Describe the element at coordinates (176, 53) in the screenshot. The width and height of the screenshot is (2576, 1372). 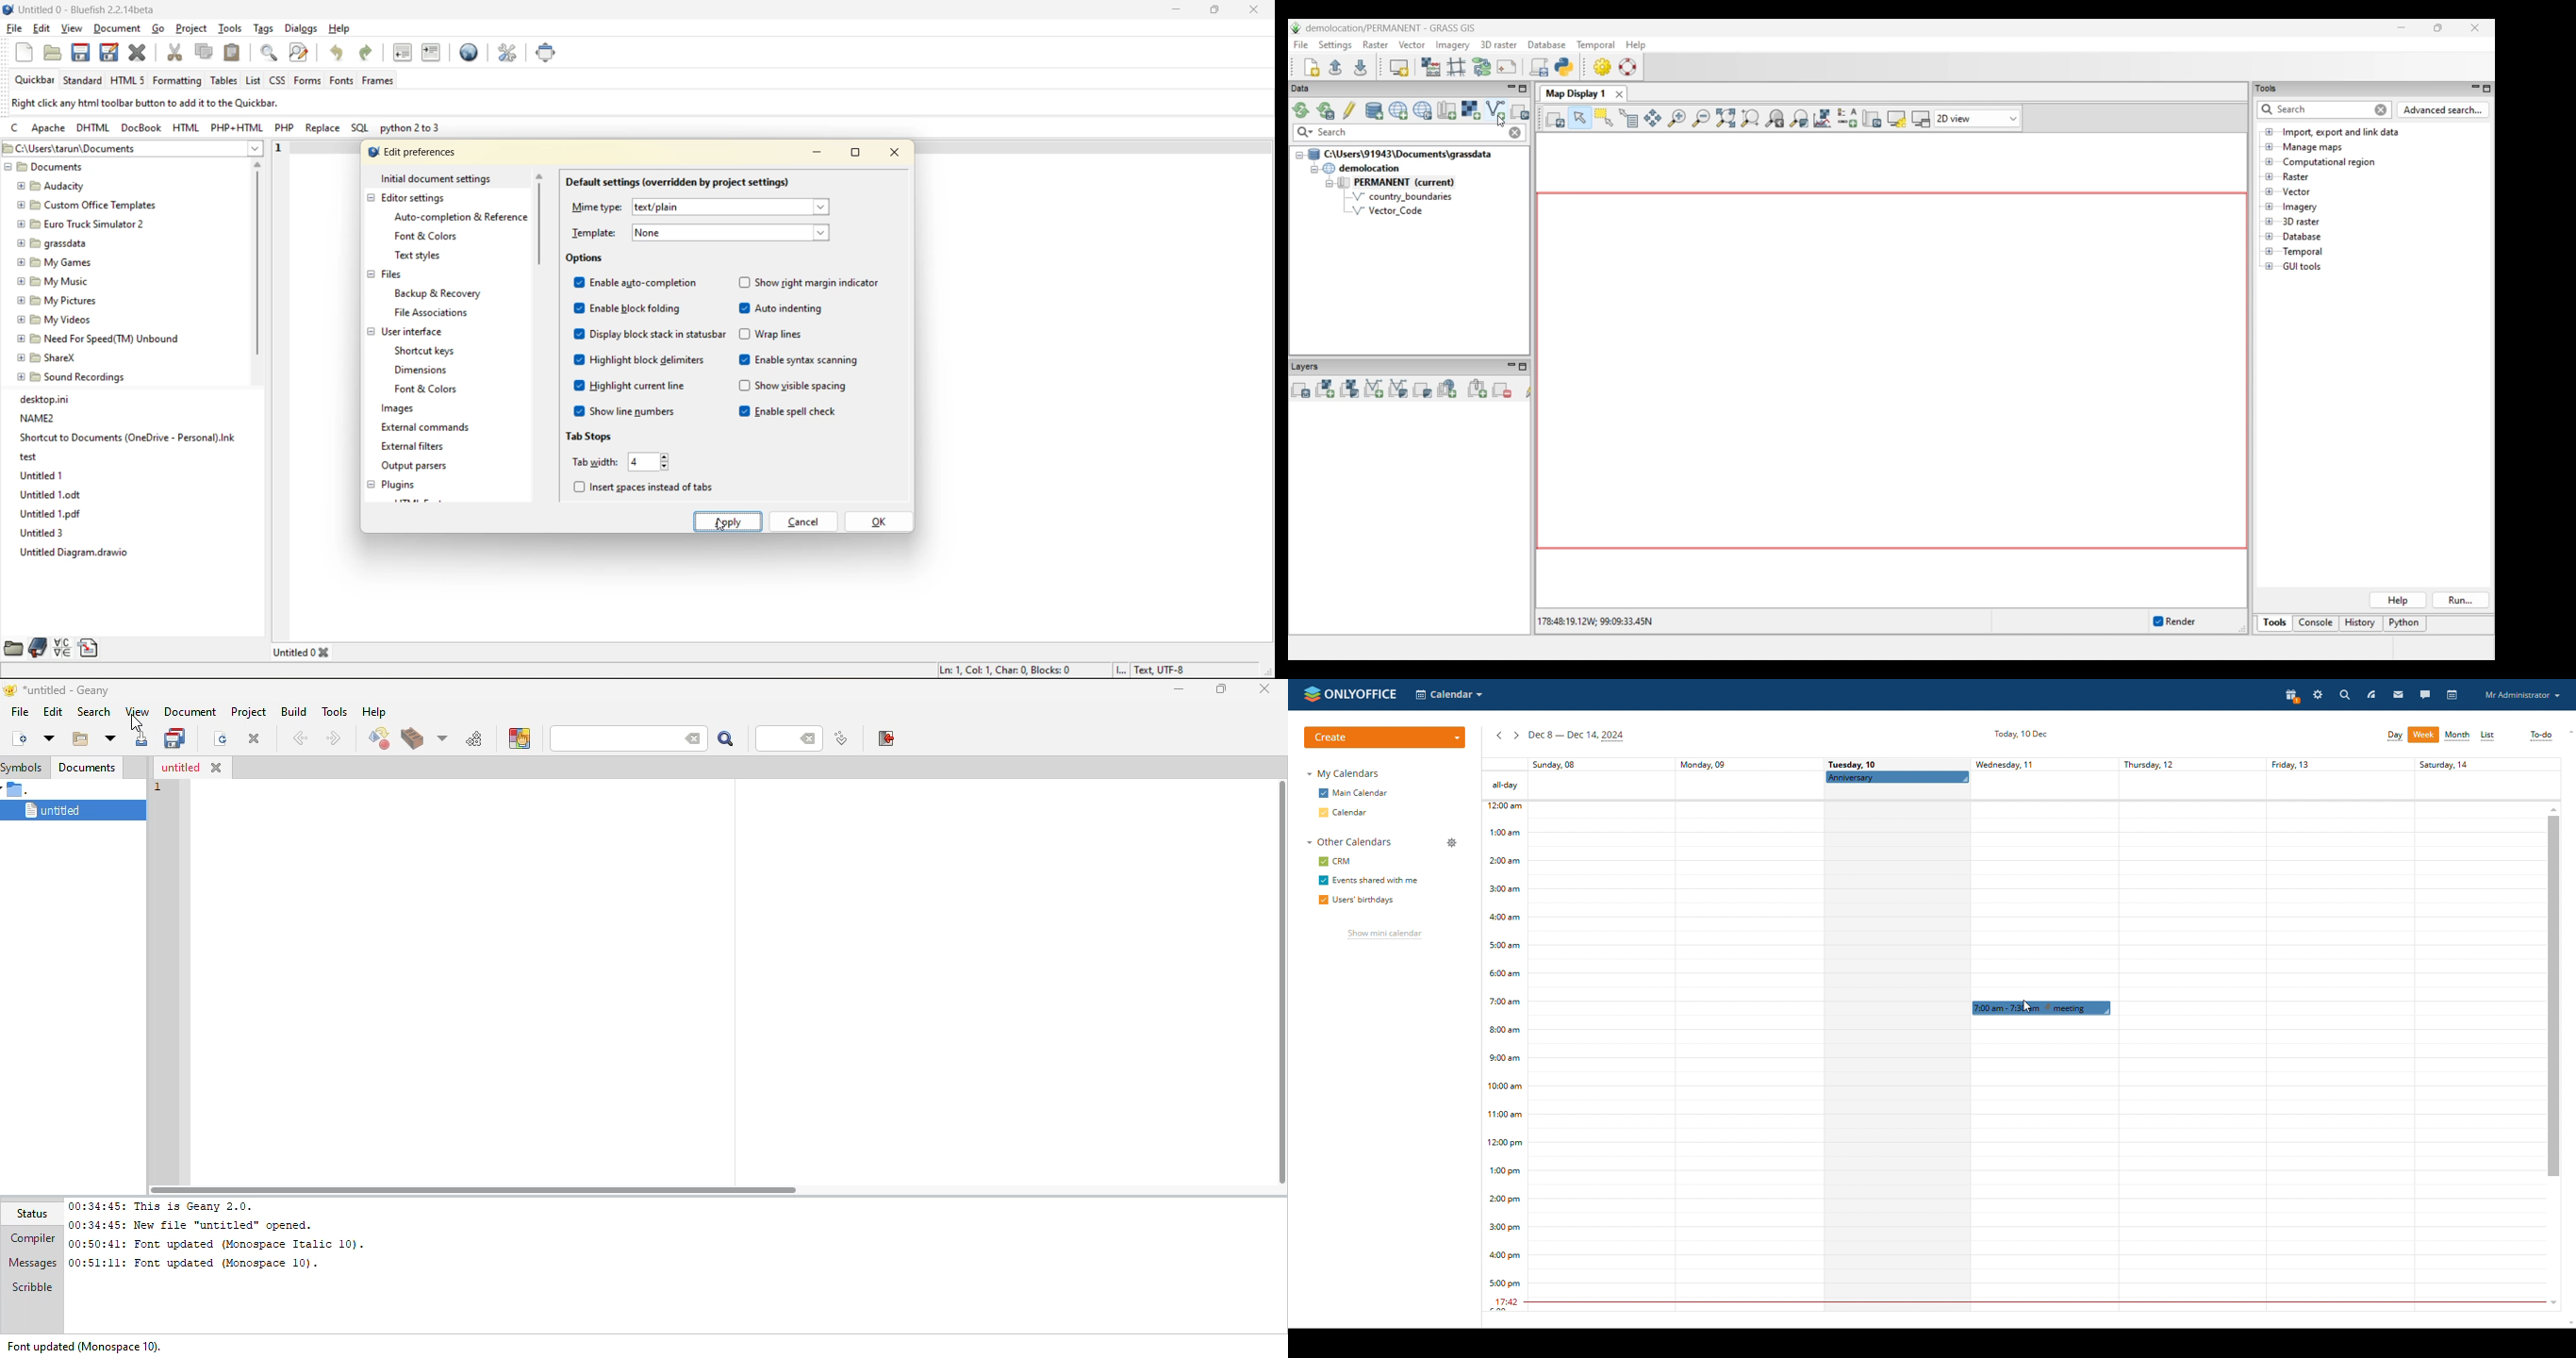
I see `cut` at that location.